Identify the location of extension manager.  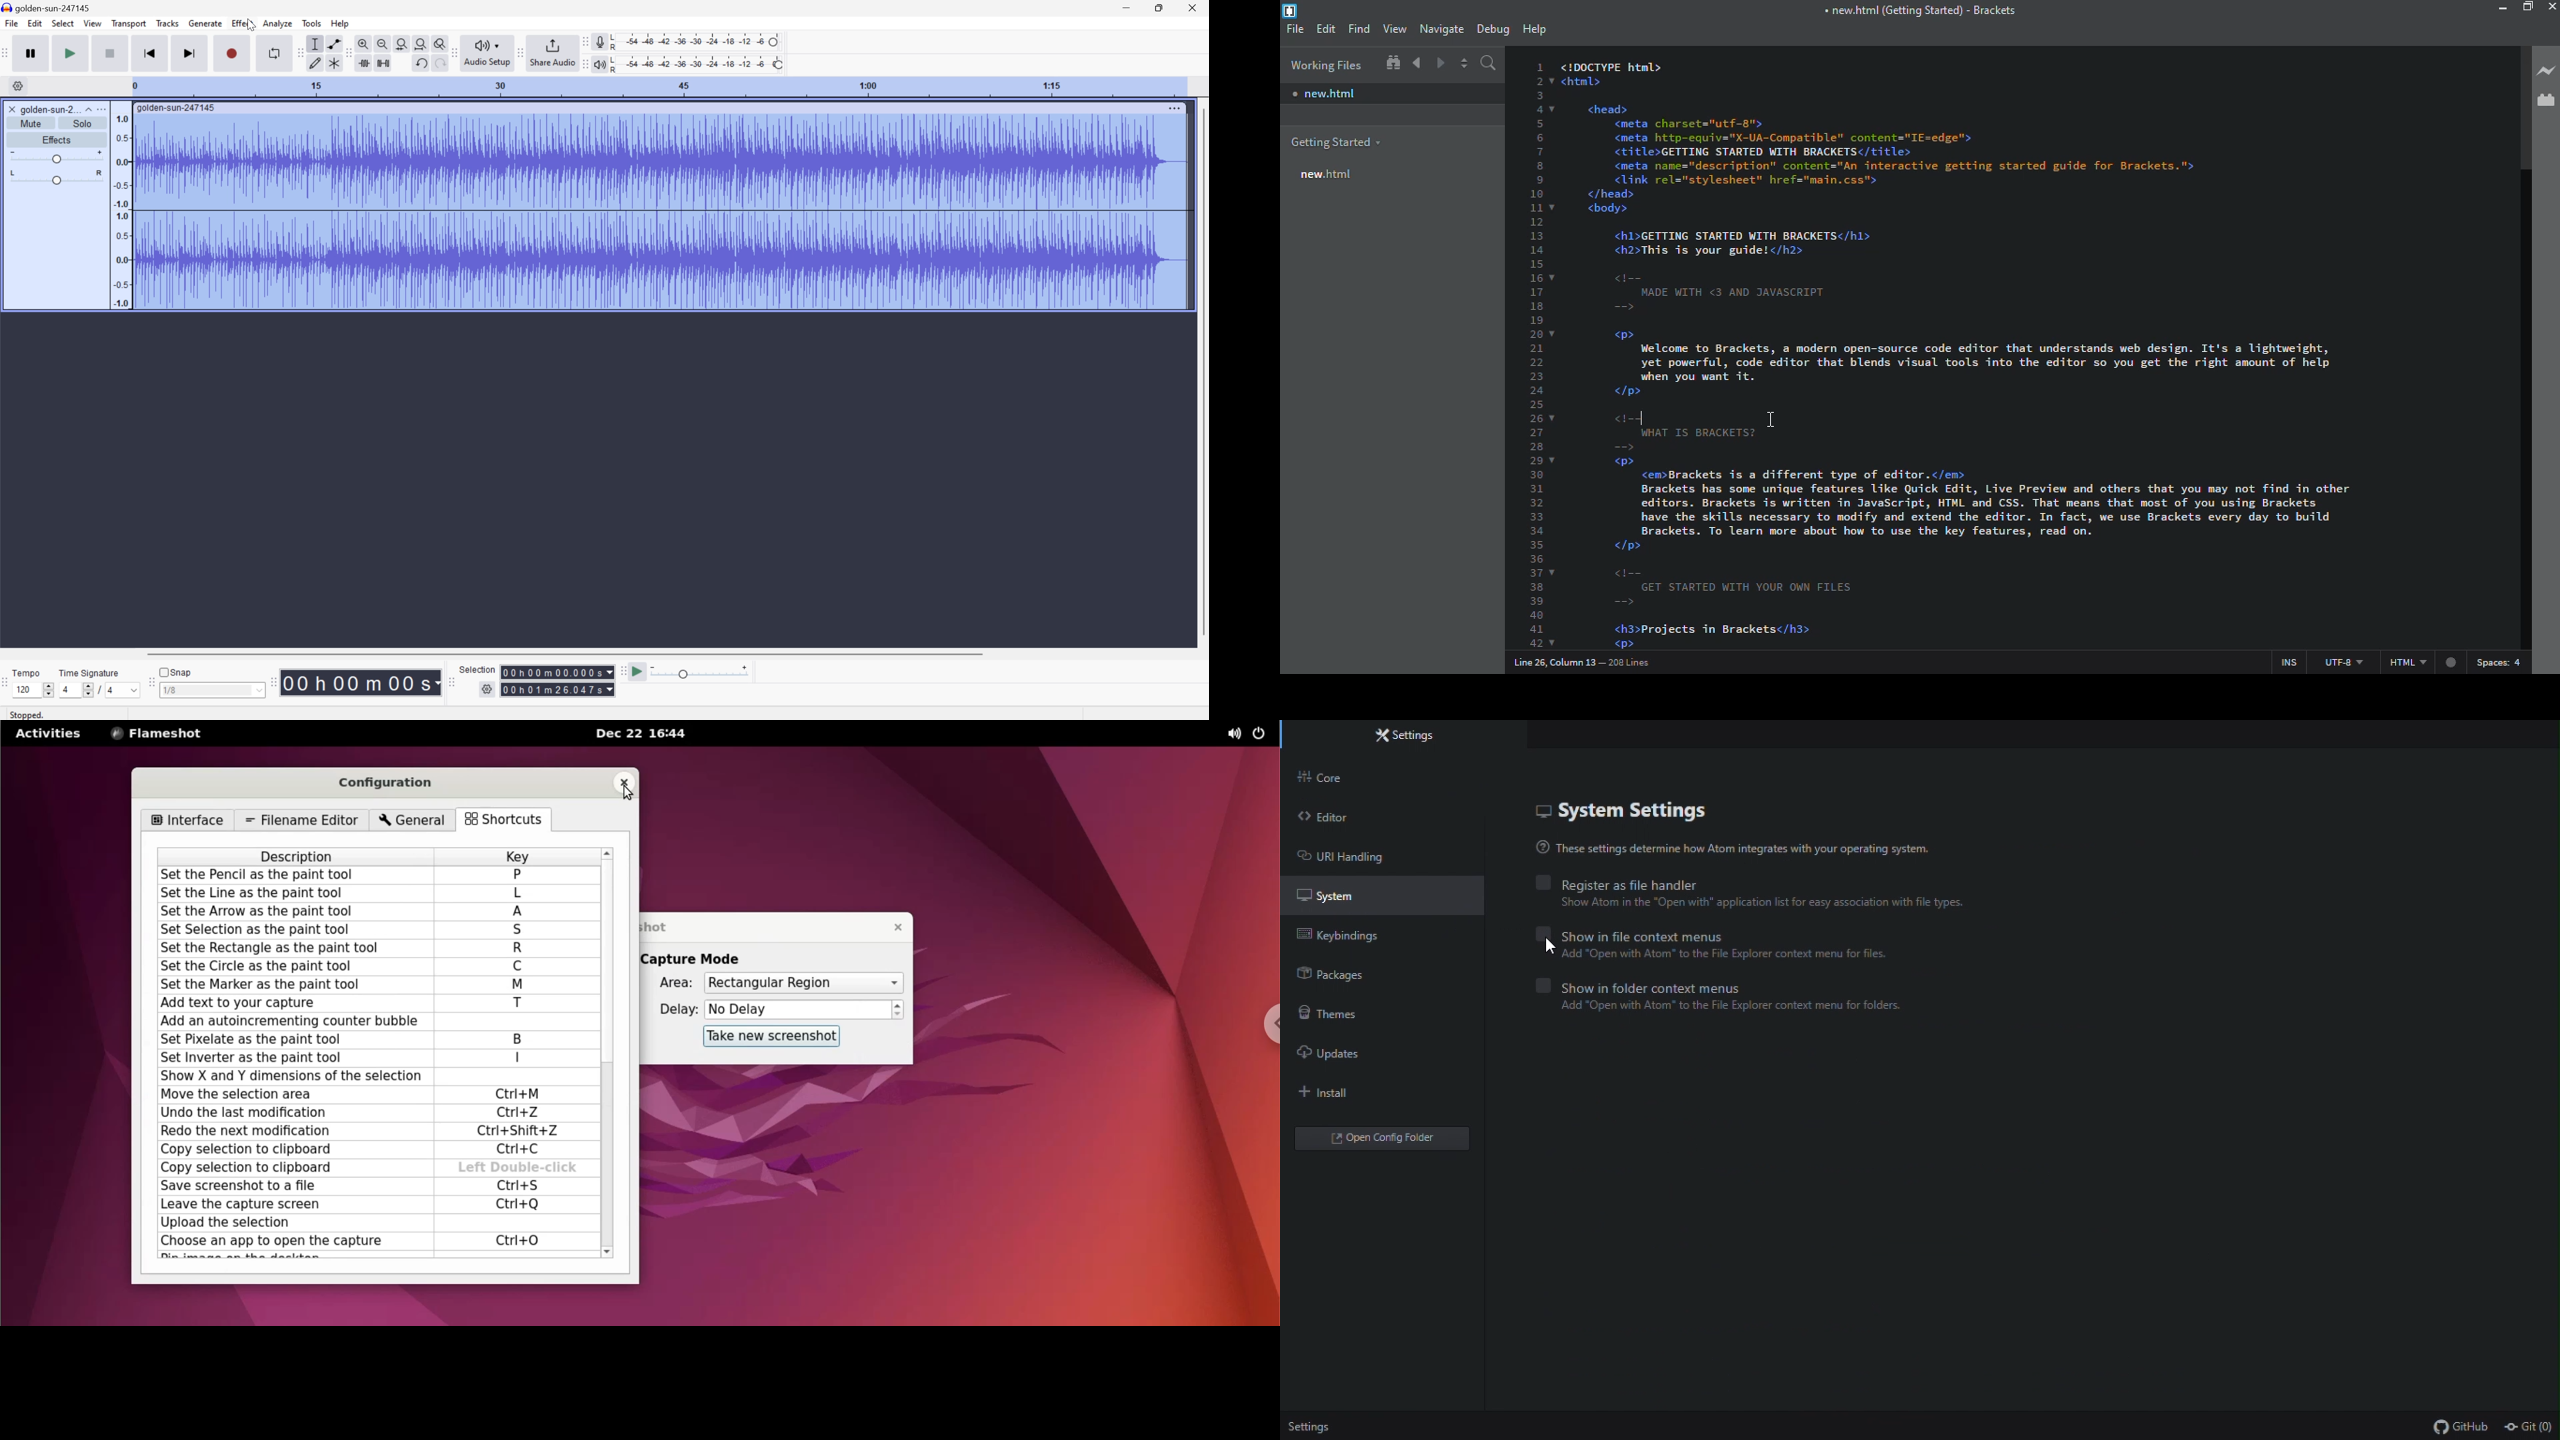
(2543, 98).